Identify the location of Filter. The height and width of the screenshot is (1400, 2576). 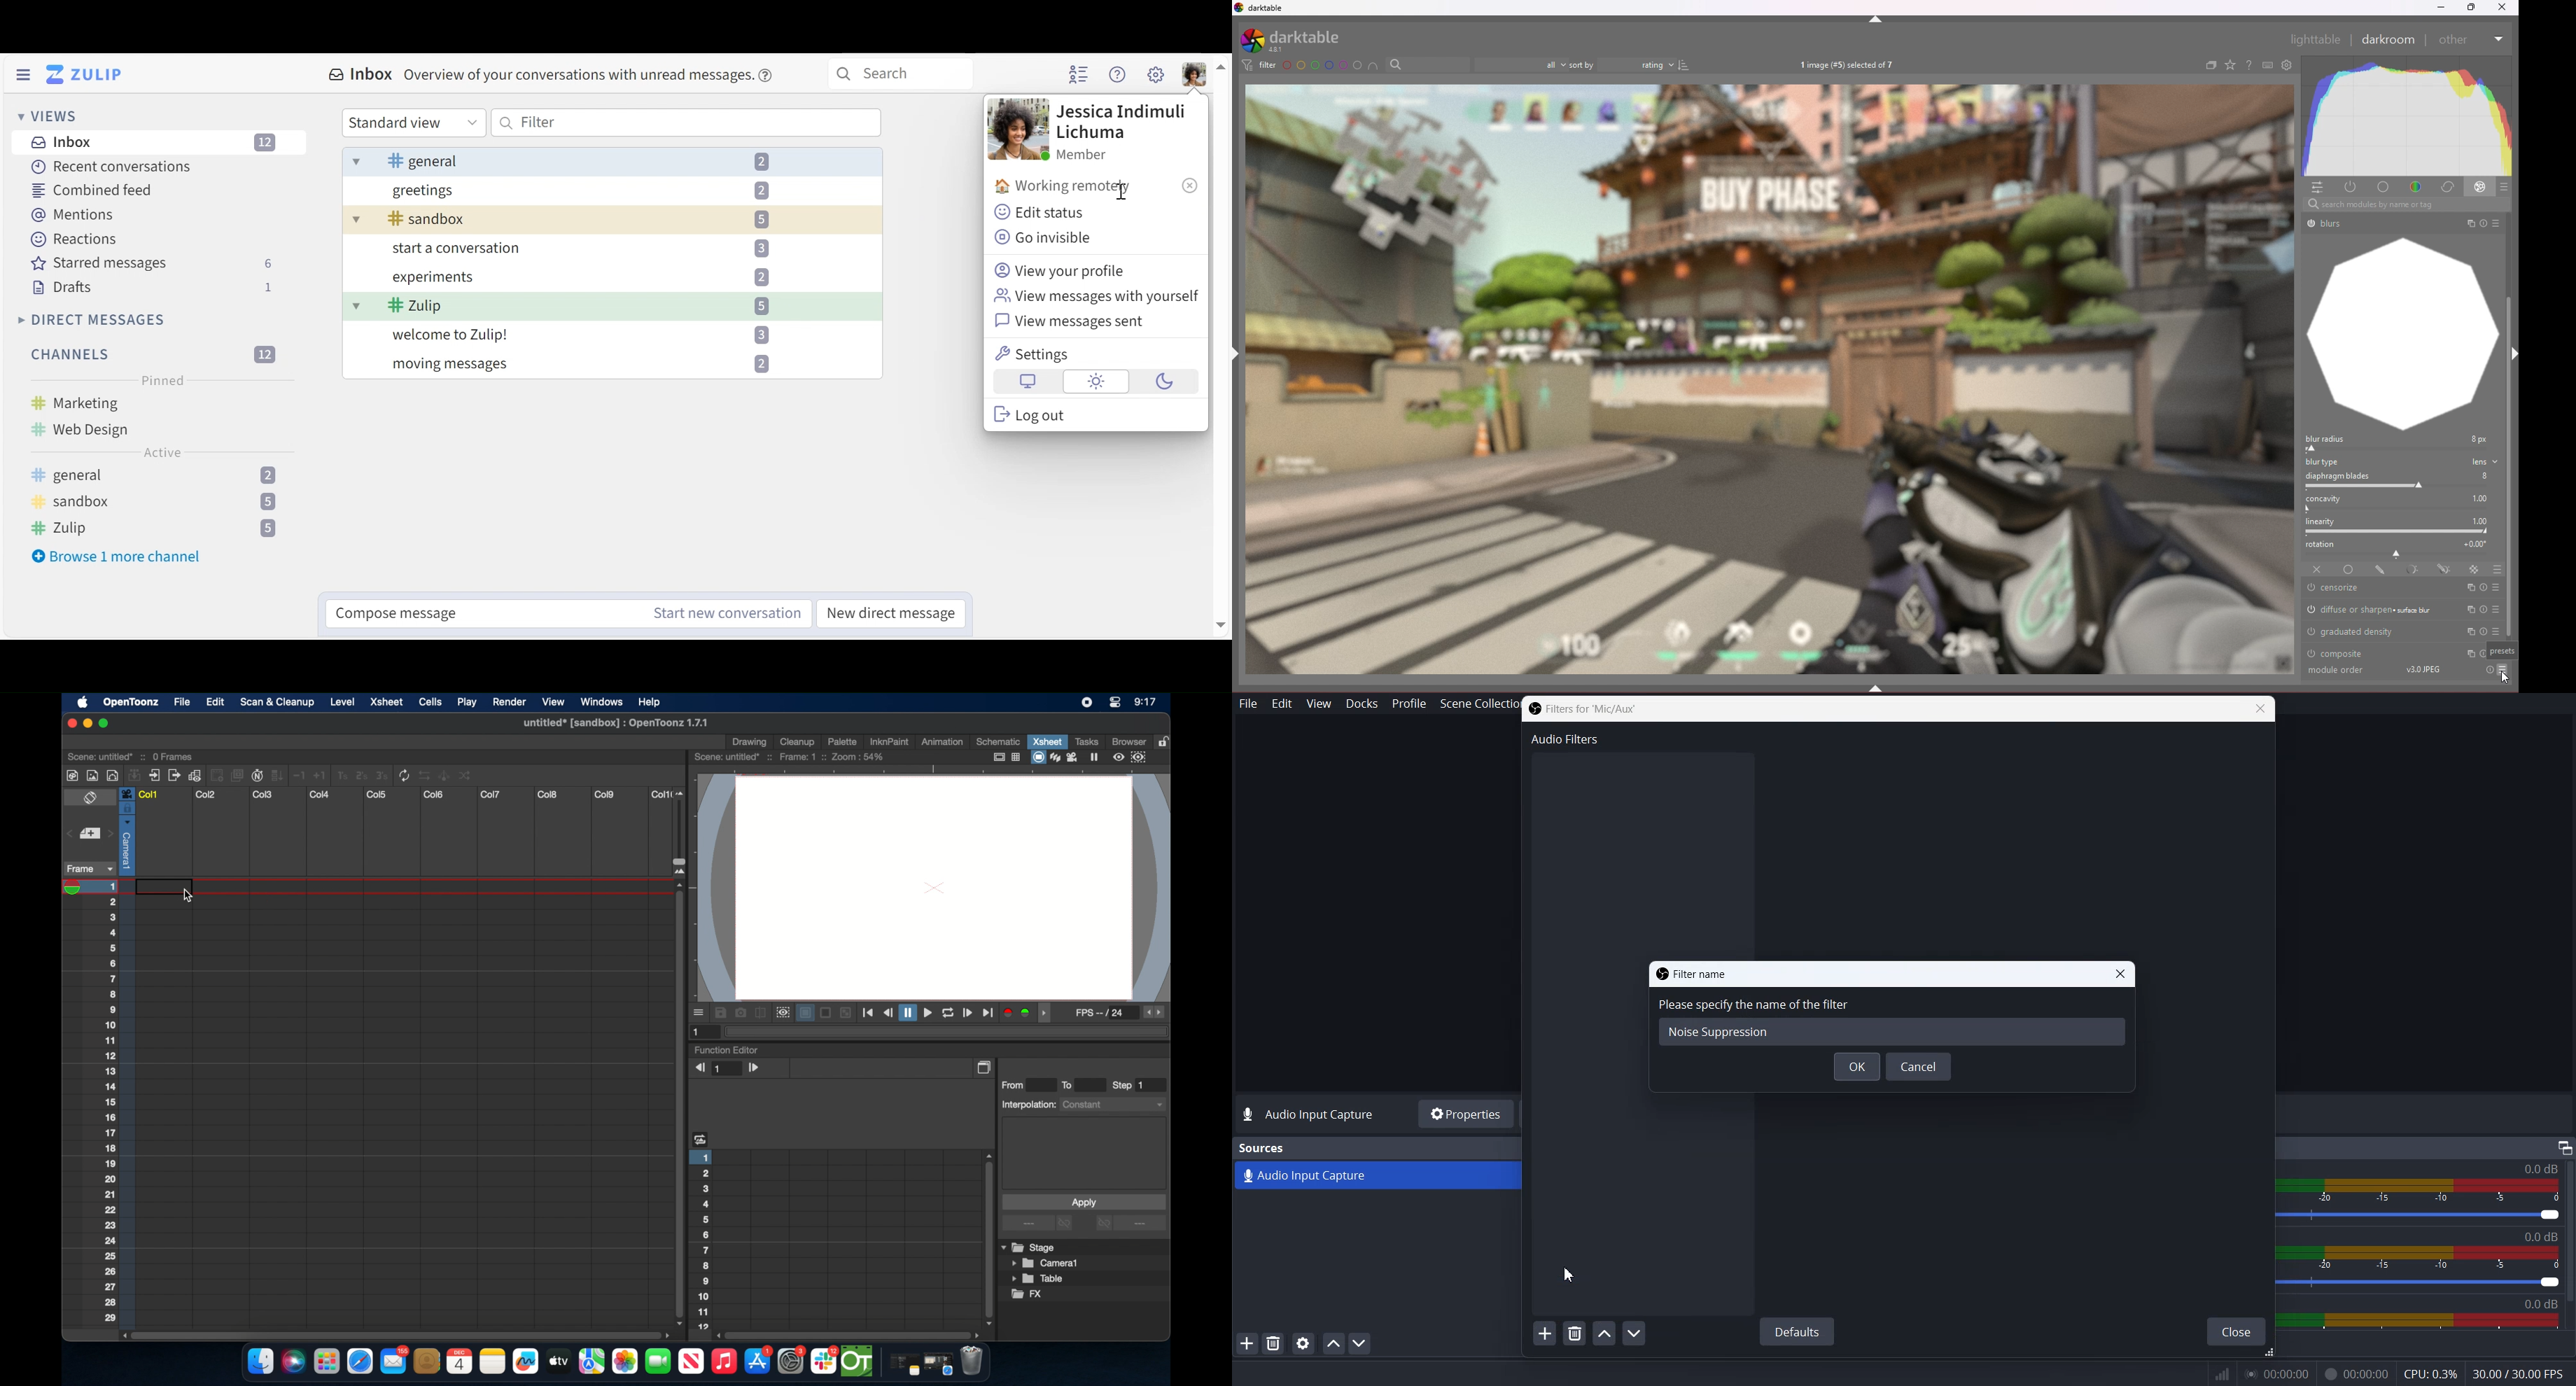
(686, 123).